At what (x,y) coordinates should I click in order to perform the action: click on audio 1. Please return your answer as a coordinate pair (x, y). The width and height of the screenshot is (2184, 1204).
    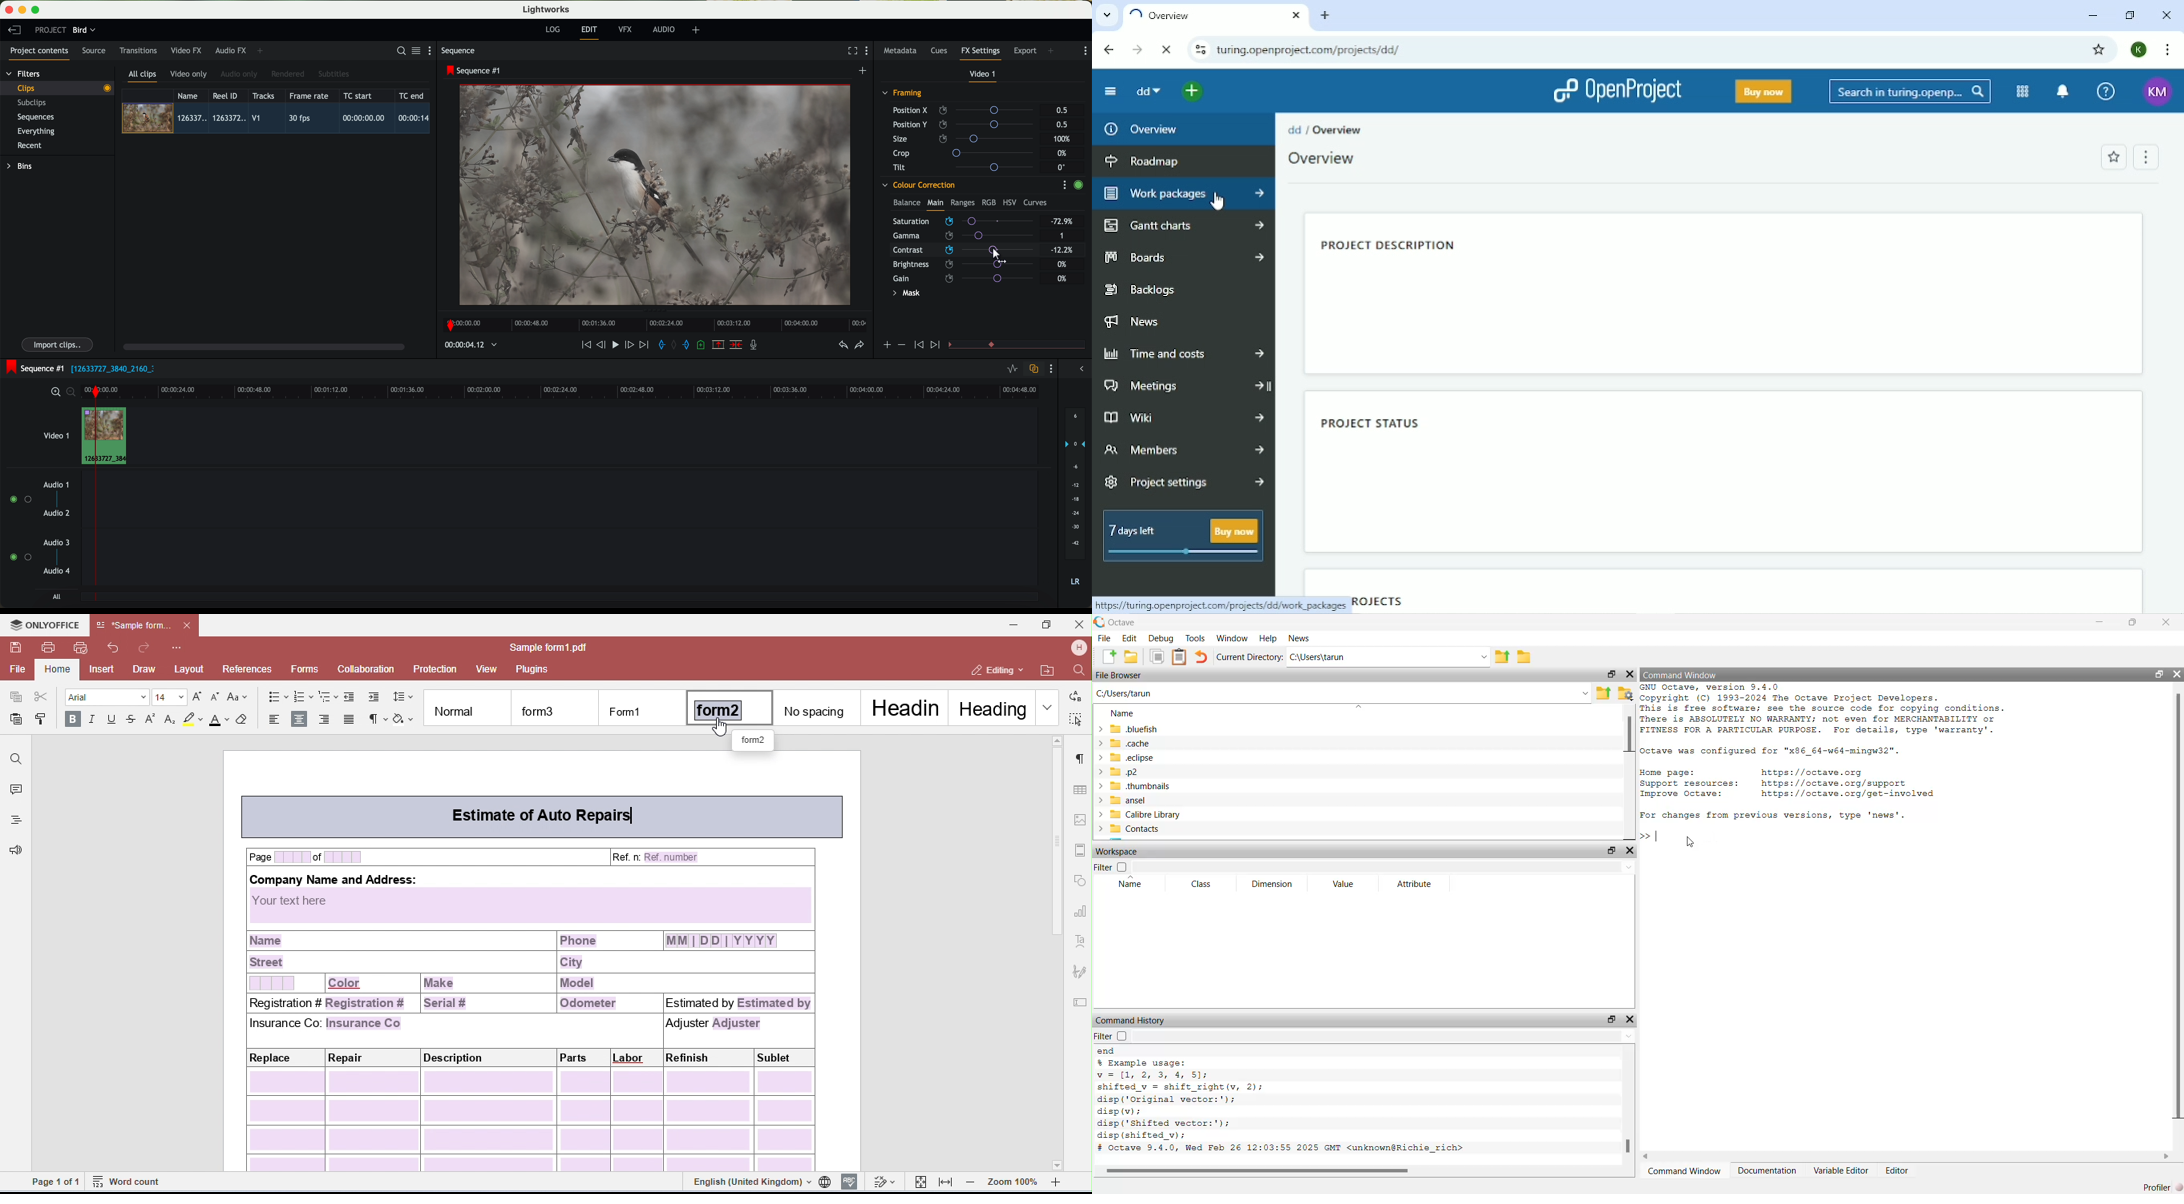
    Looking at the image, I should click on (57, 485).